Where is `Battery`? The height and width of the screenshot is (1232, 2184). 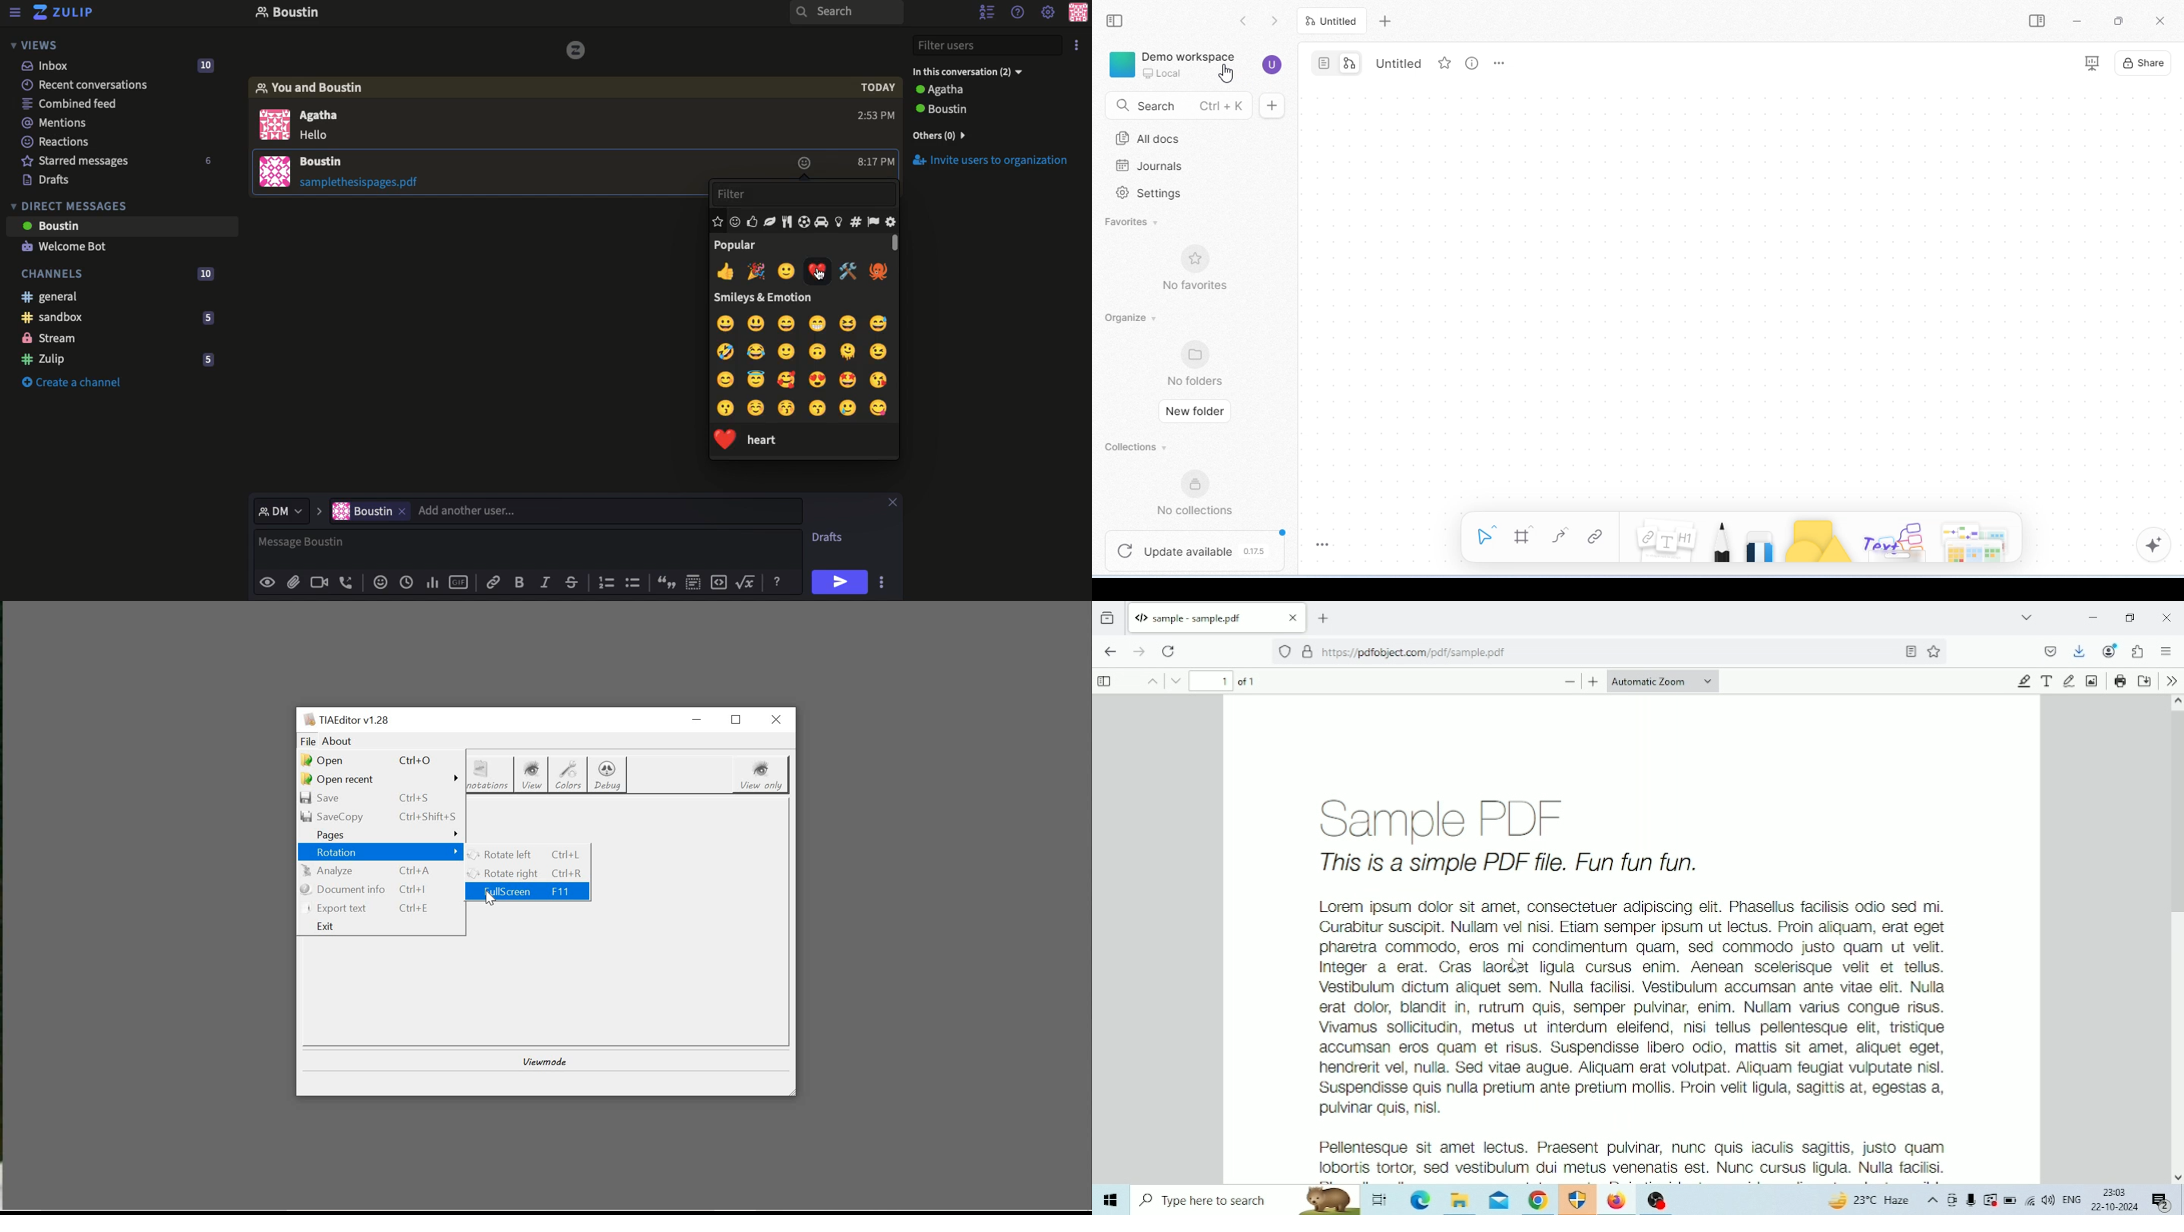 Battery is located at coordinates (2011, 1200).